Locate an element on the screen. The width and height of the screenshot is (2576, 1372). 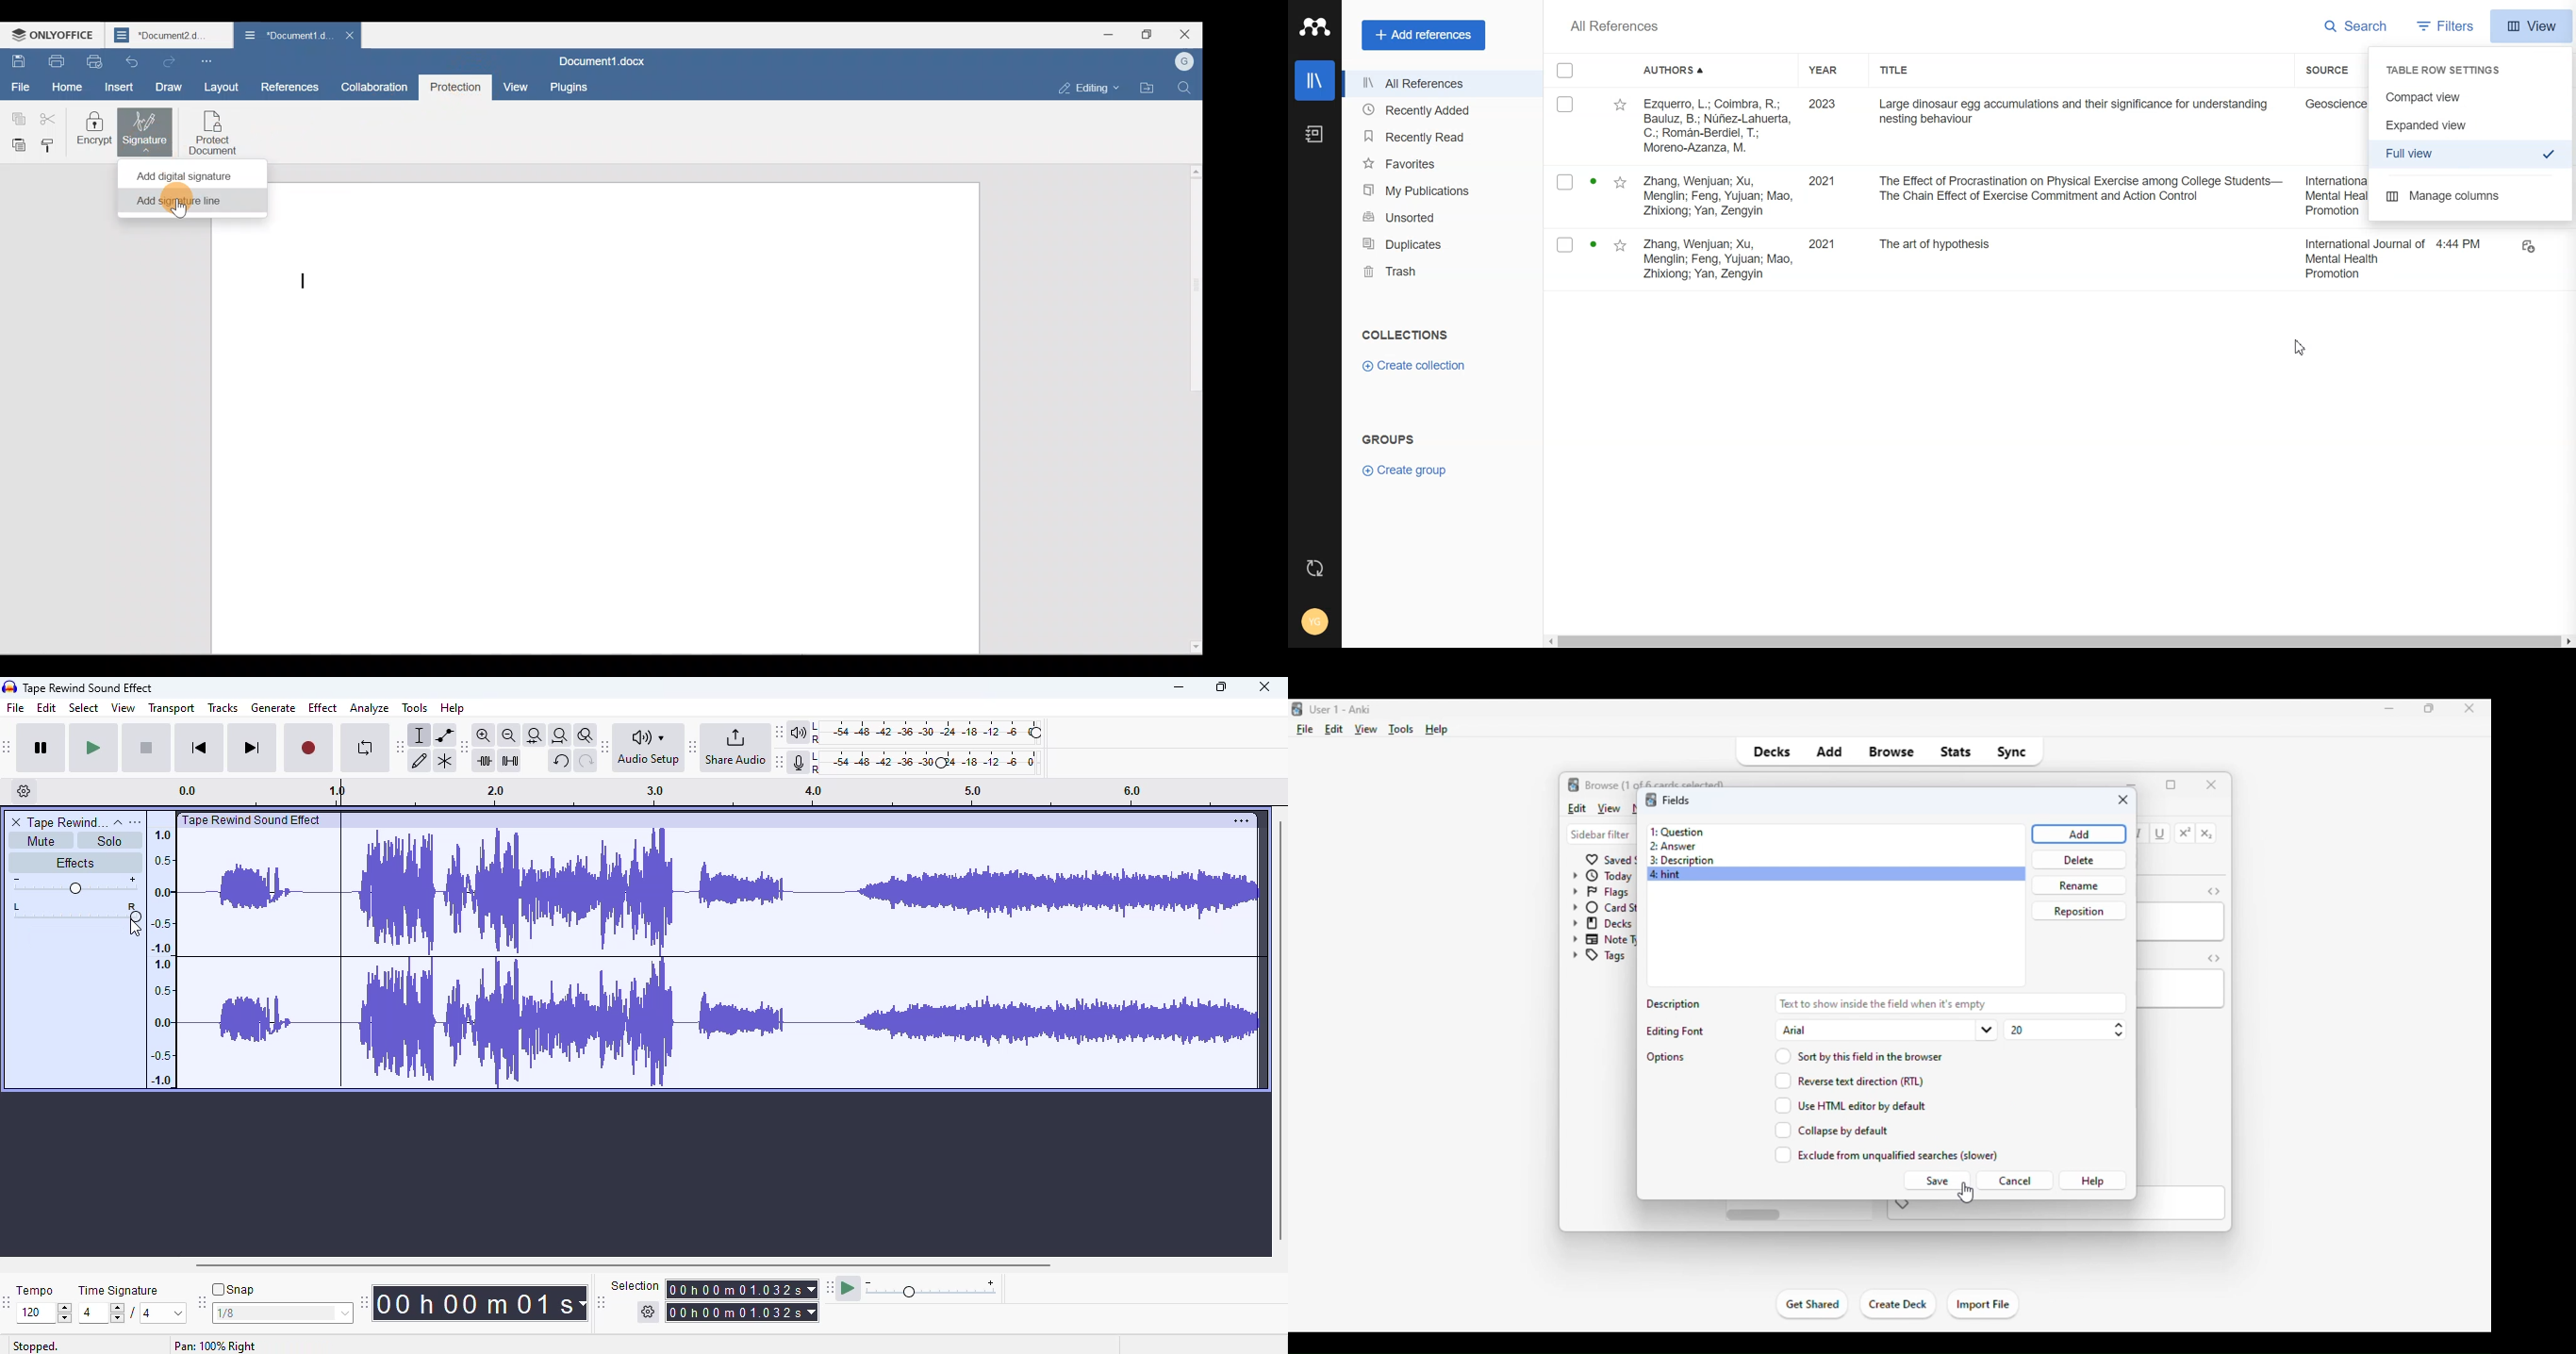
use HTML editor by default is located at coordinates (1851, 1105).